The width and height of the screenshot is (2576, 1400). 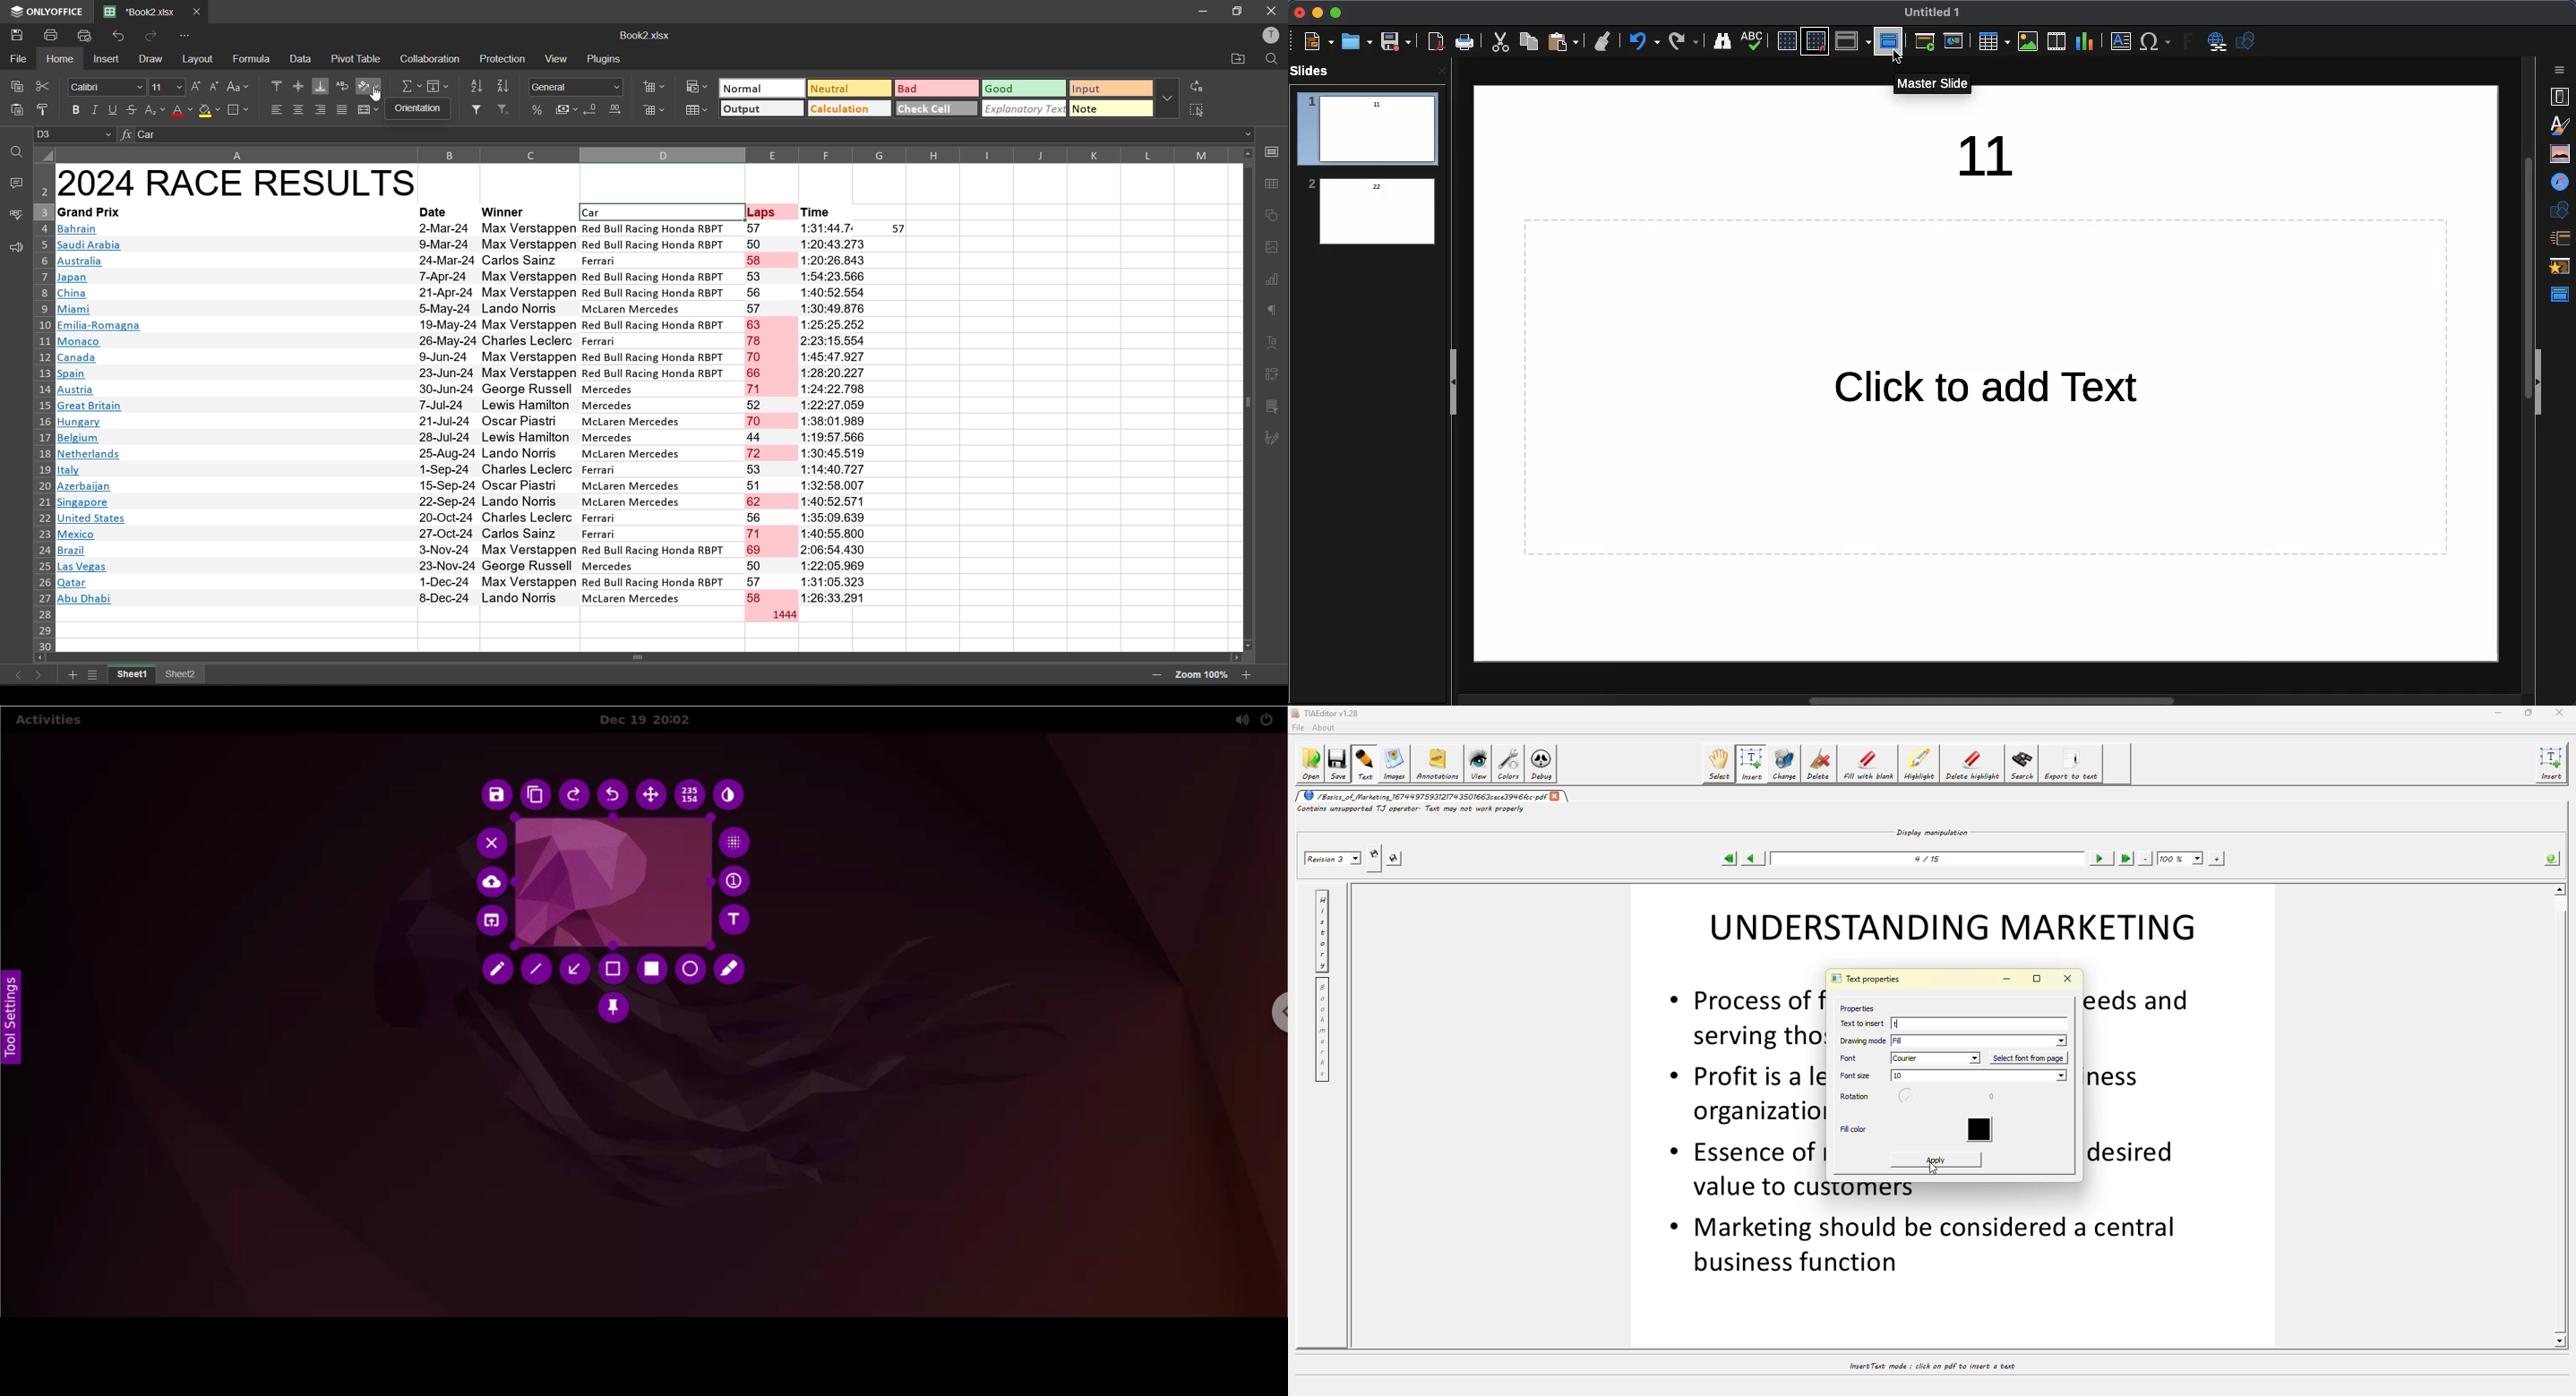 I want to click on Scroll, so click(x=2523, y=372).